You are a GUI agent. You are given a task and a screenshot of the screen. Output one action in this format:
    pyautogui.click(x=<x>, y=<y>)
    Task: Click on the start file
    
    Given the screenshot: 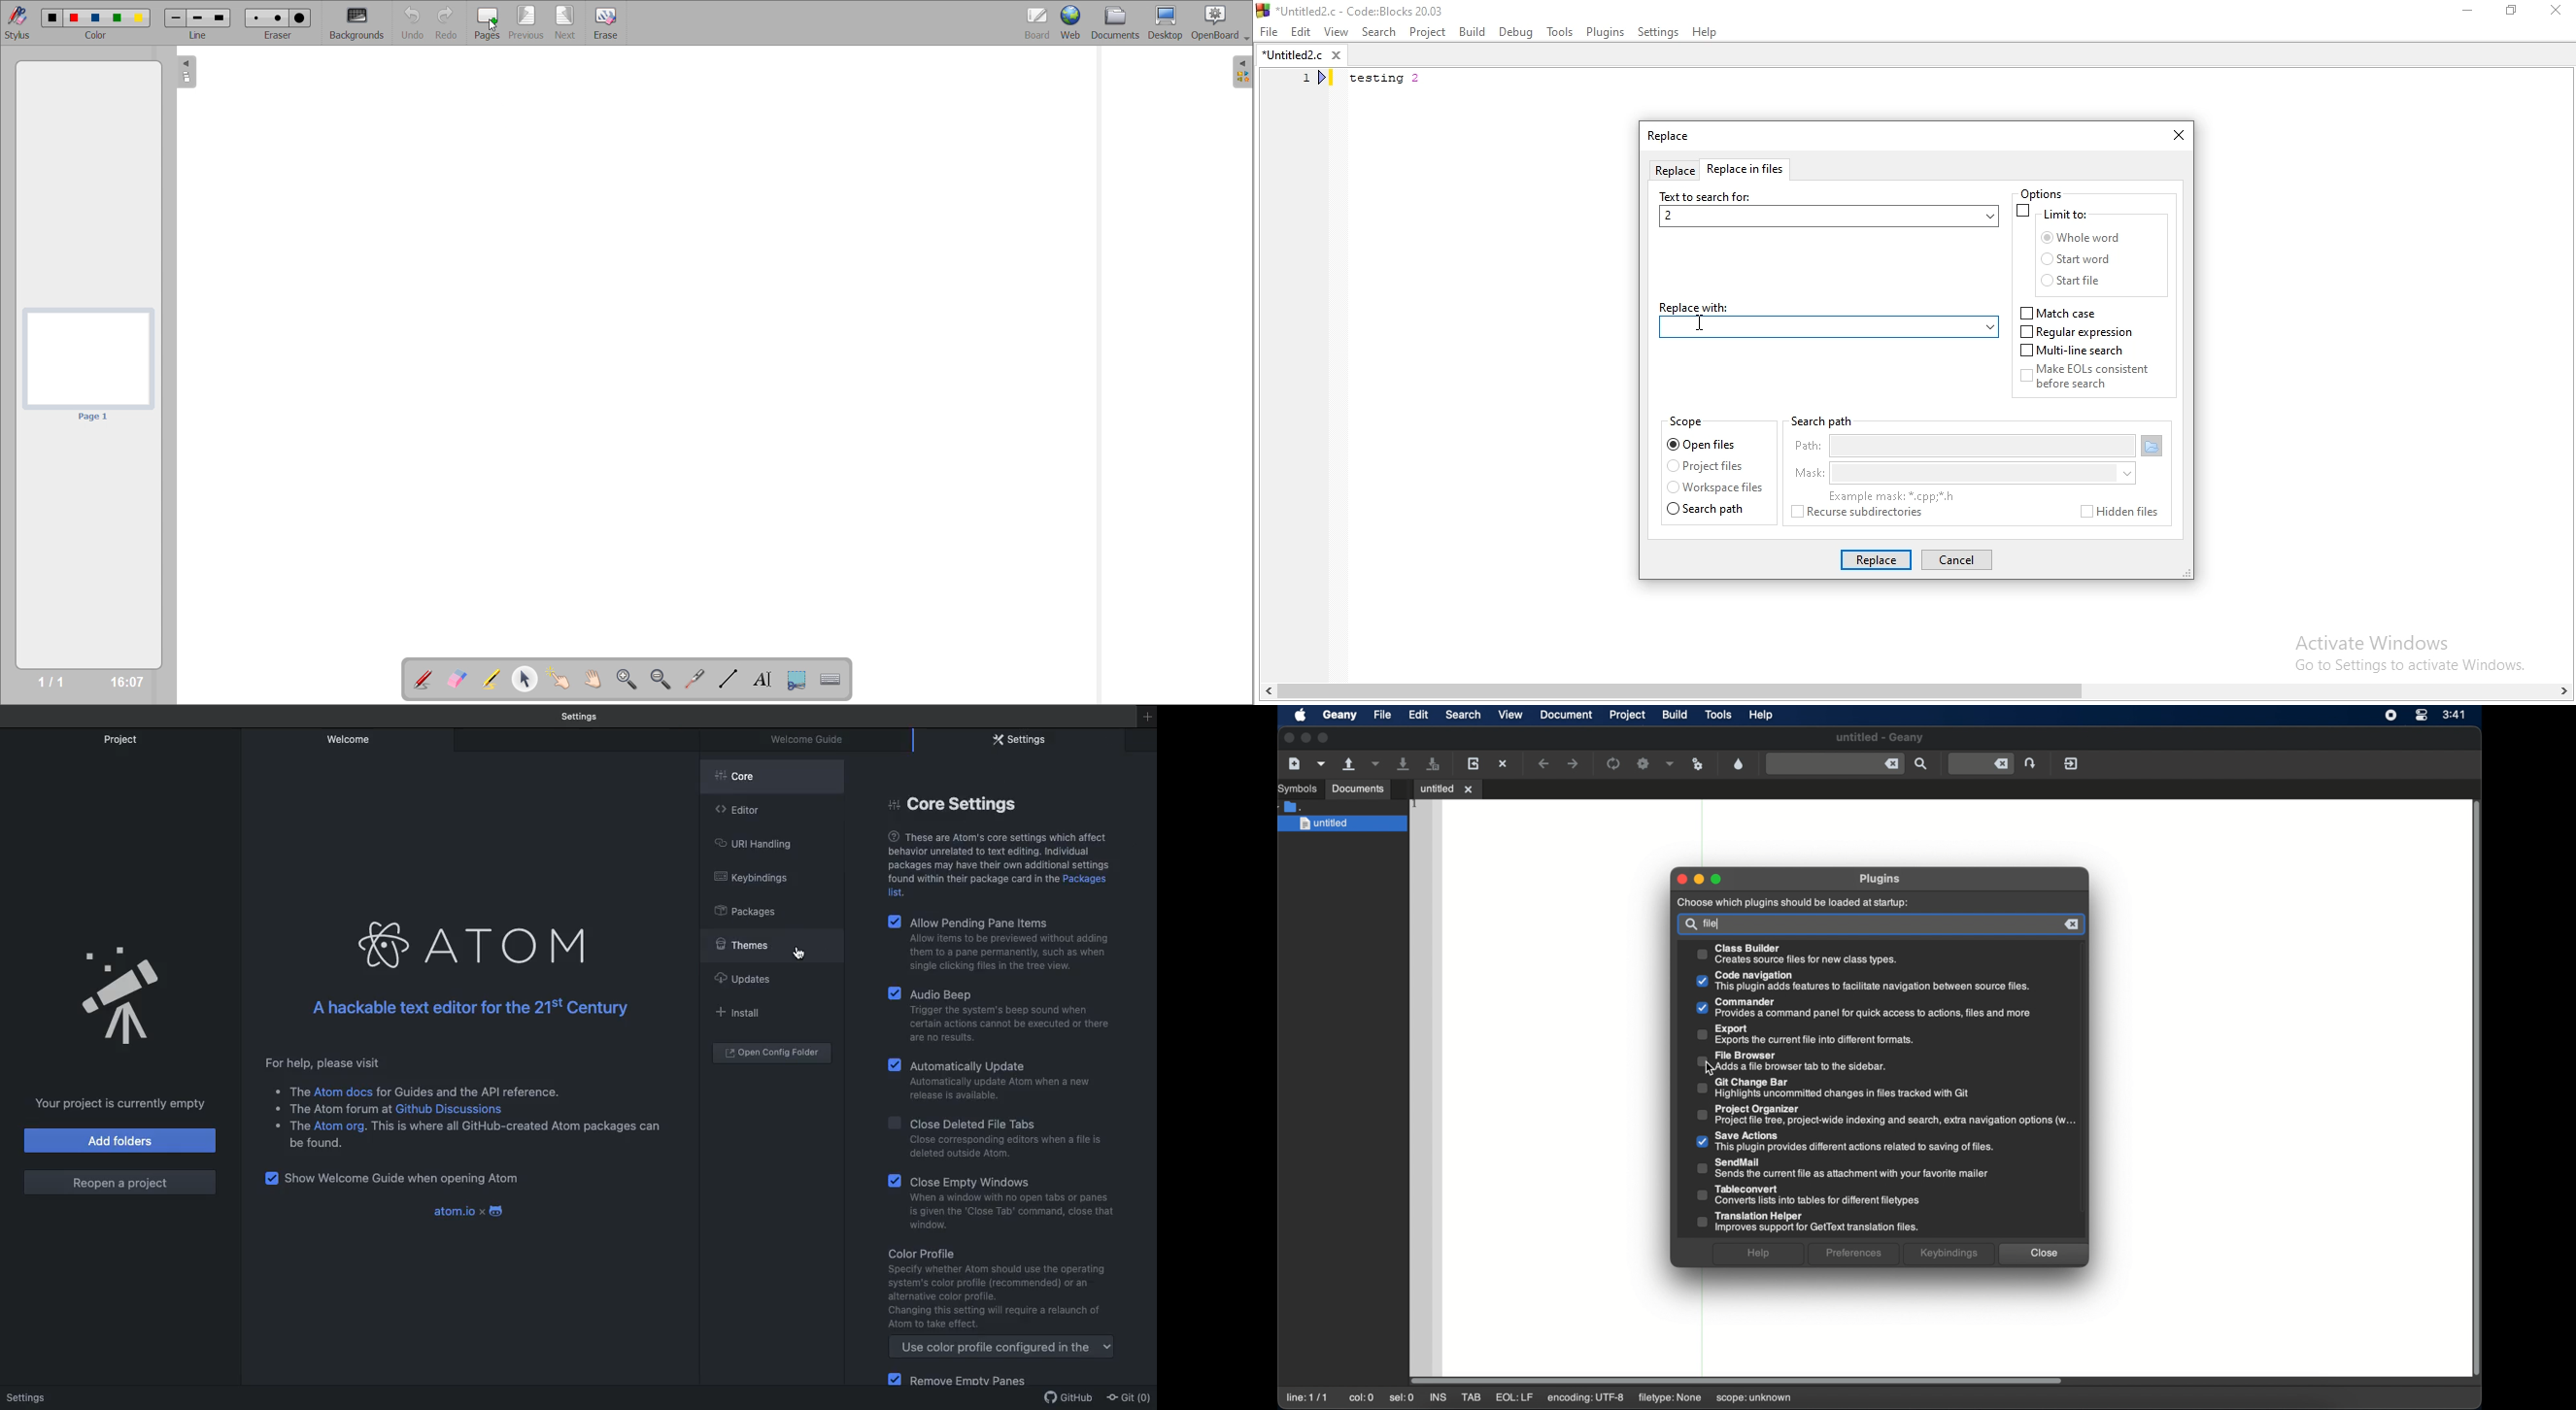 What is the action you would take?
    pyautogui.click(x=2076, y=281)
    